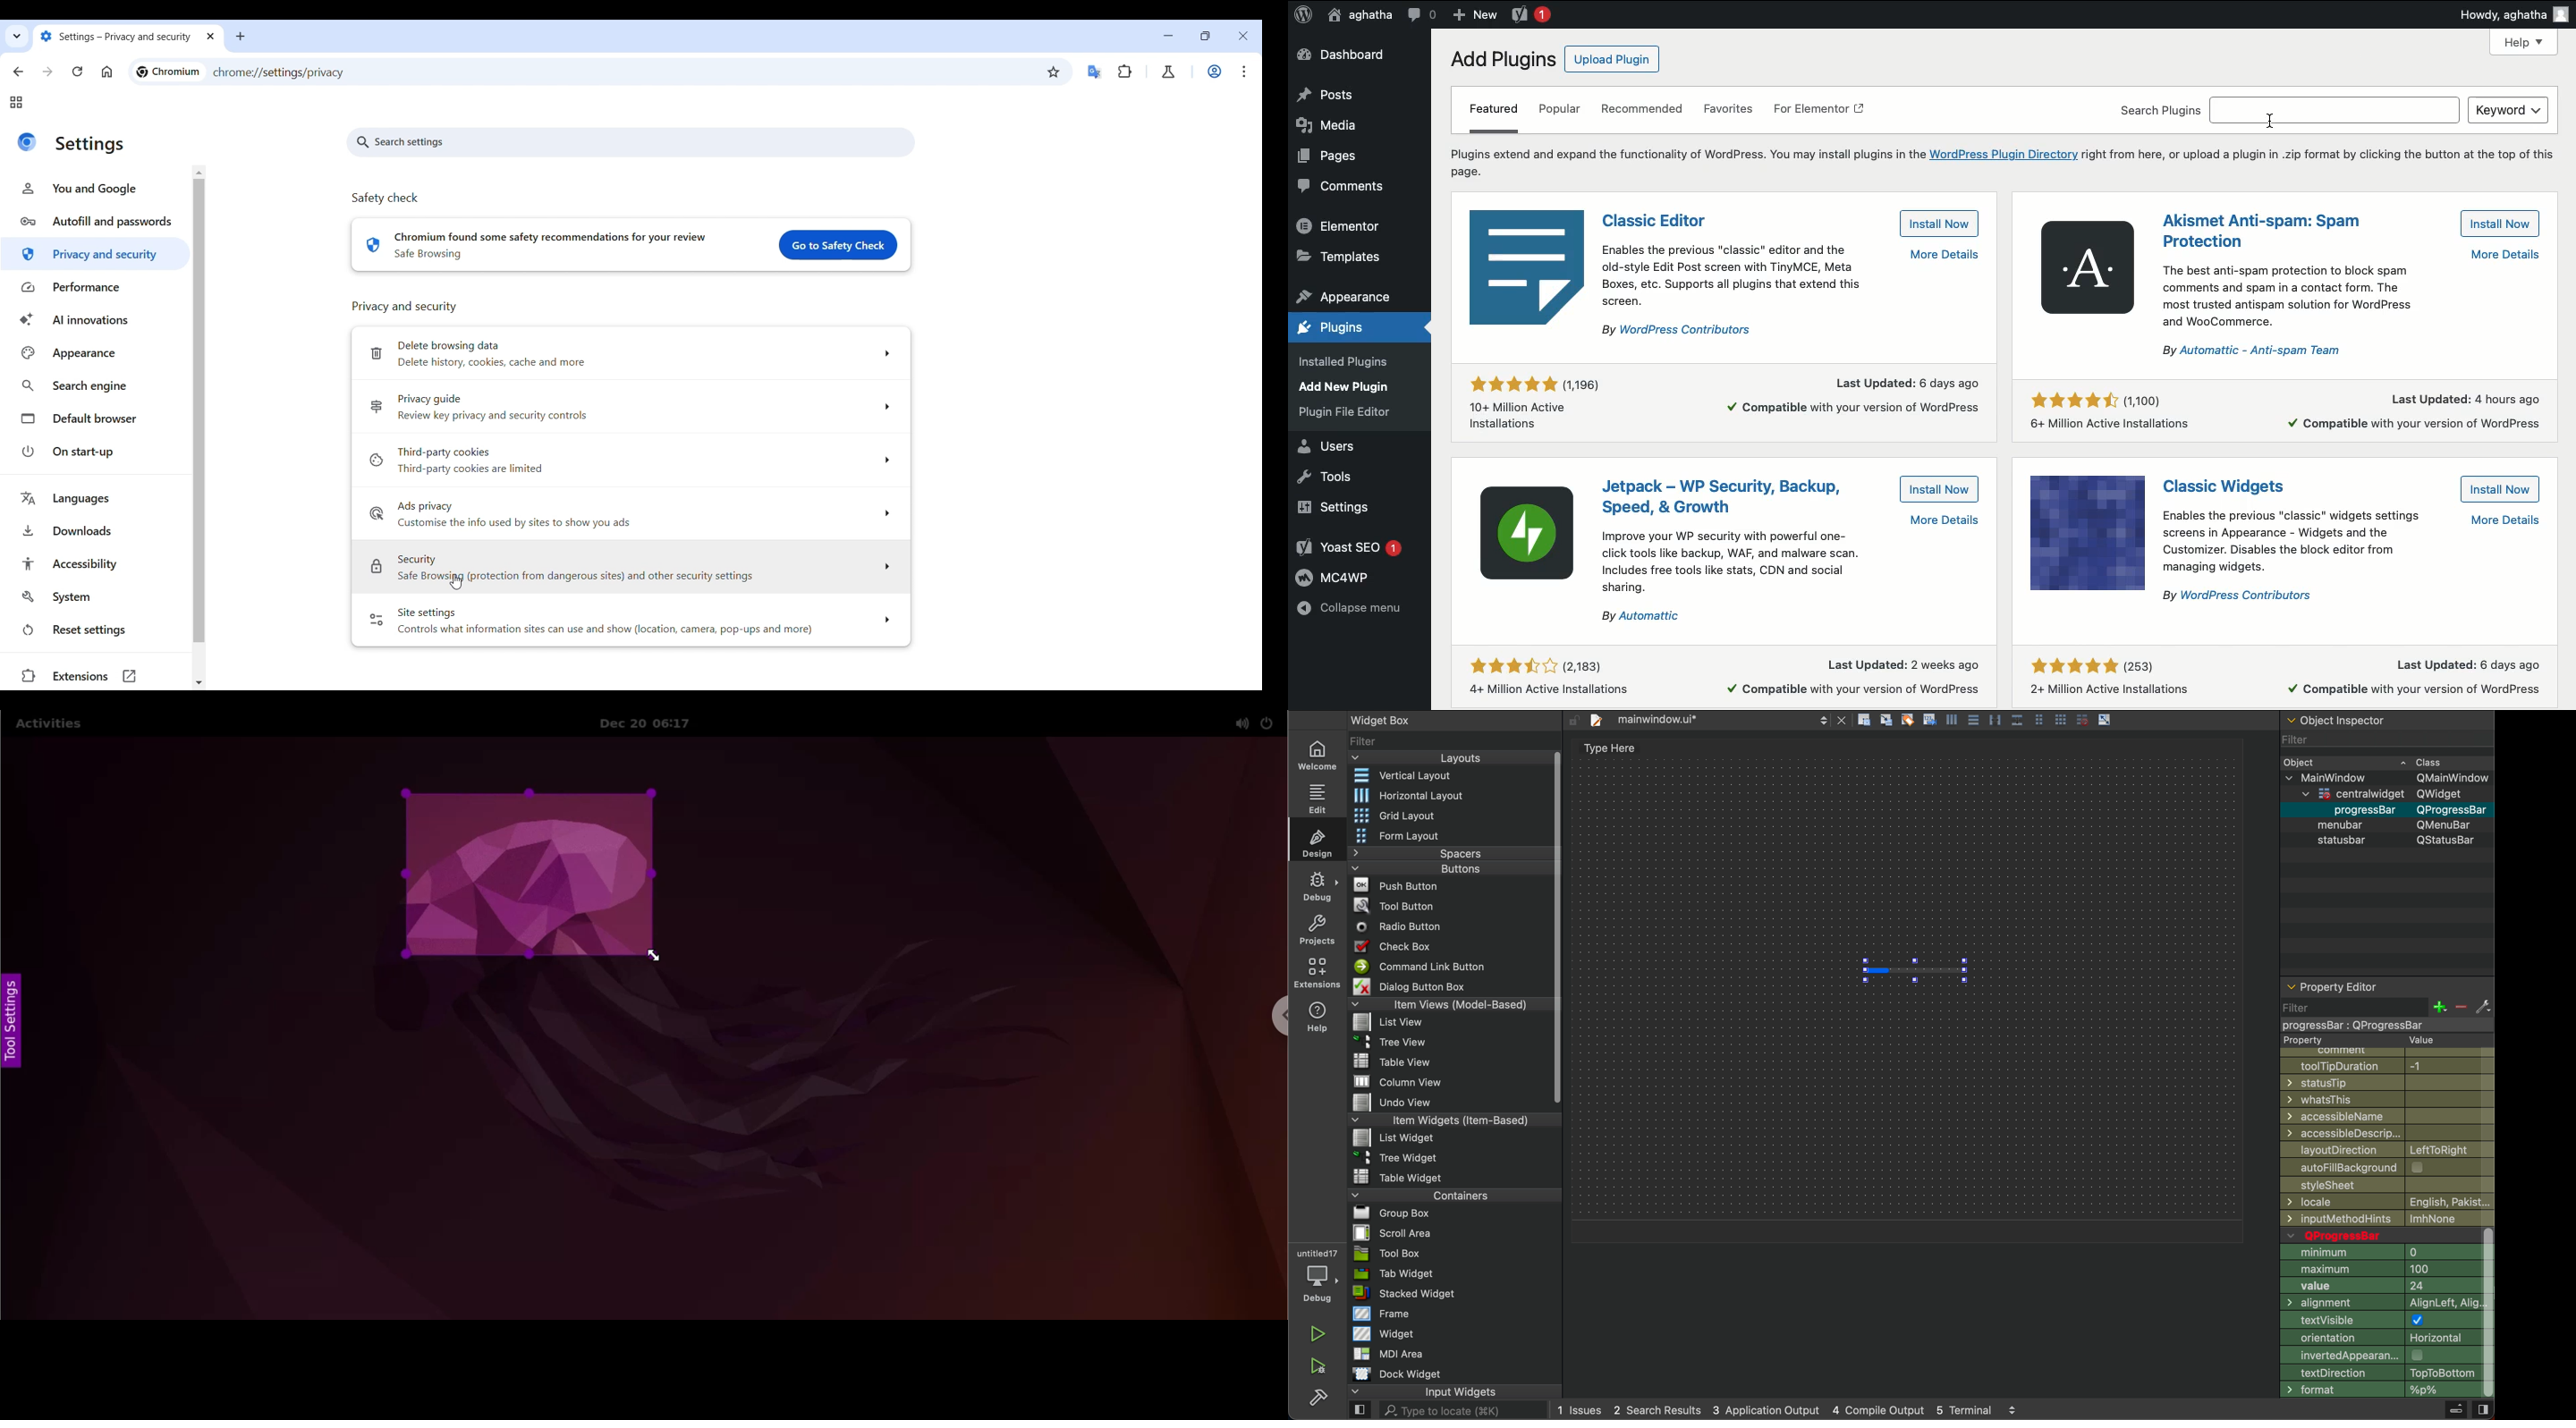  Describe the element at coordinates (2386, 720) in the screenshot. I see `object inspector` at that location.